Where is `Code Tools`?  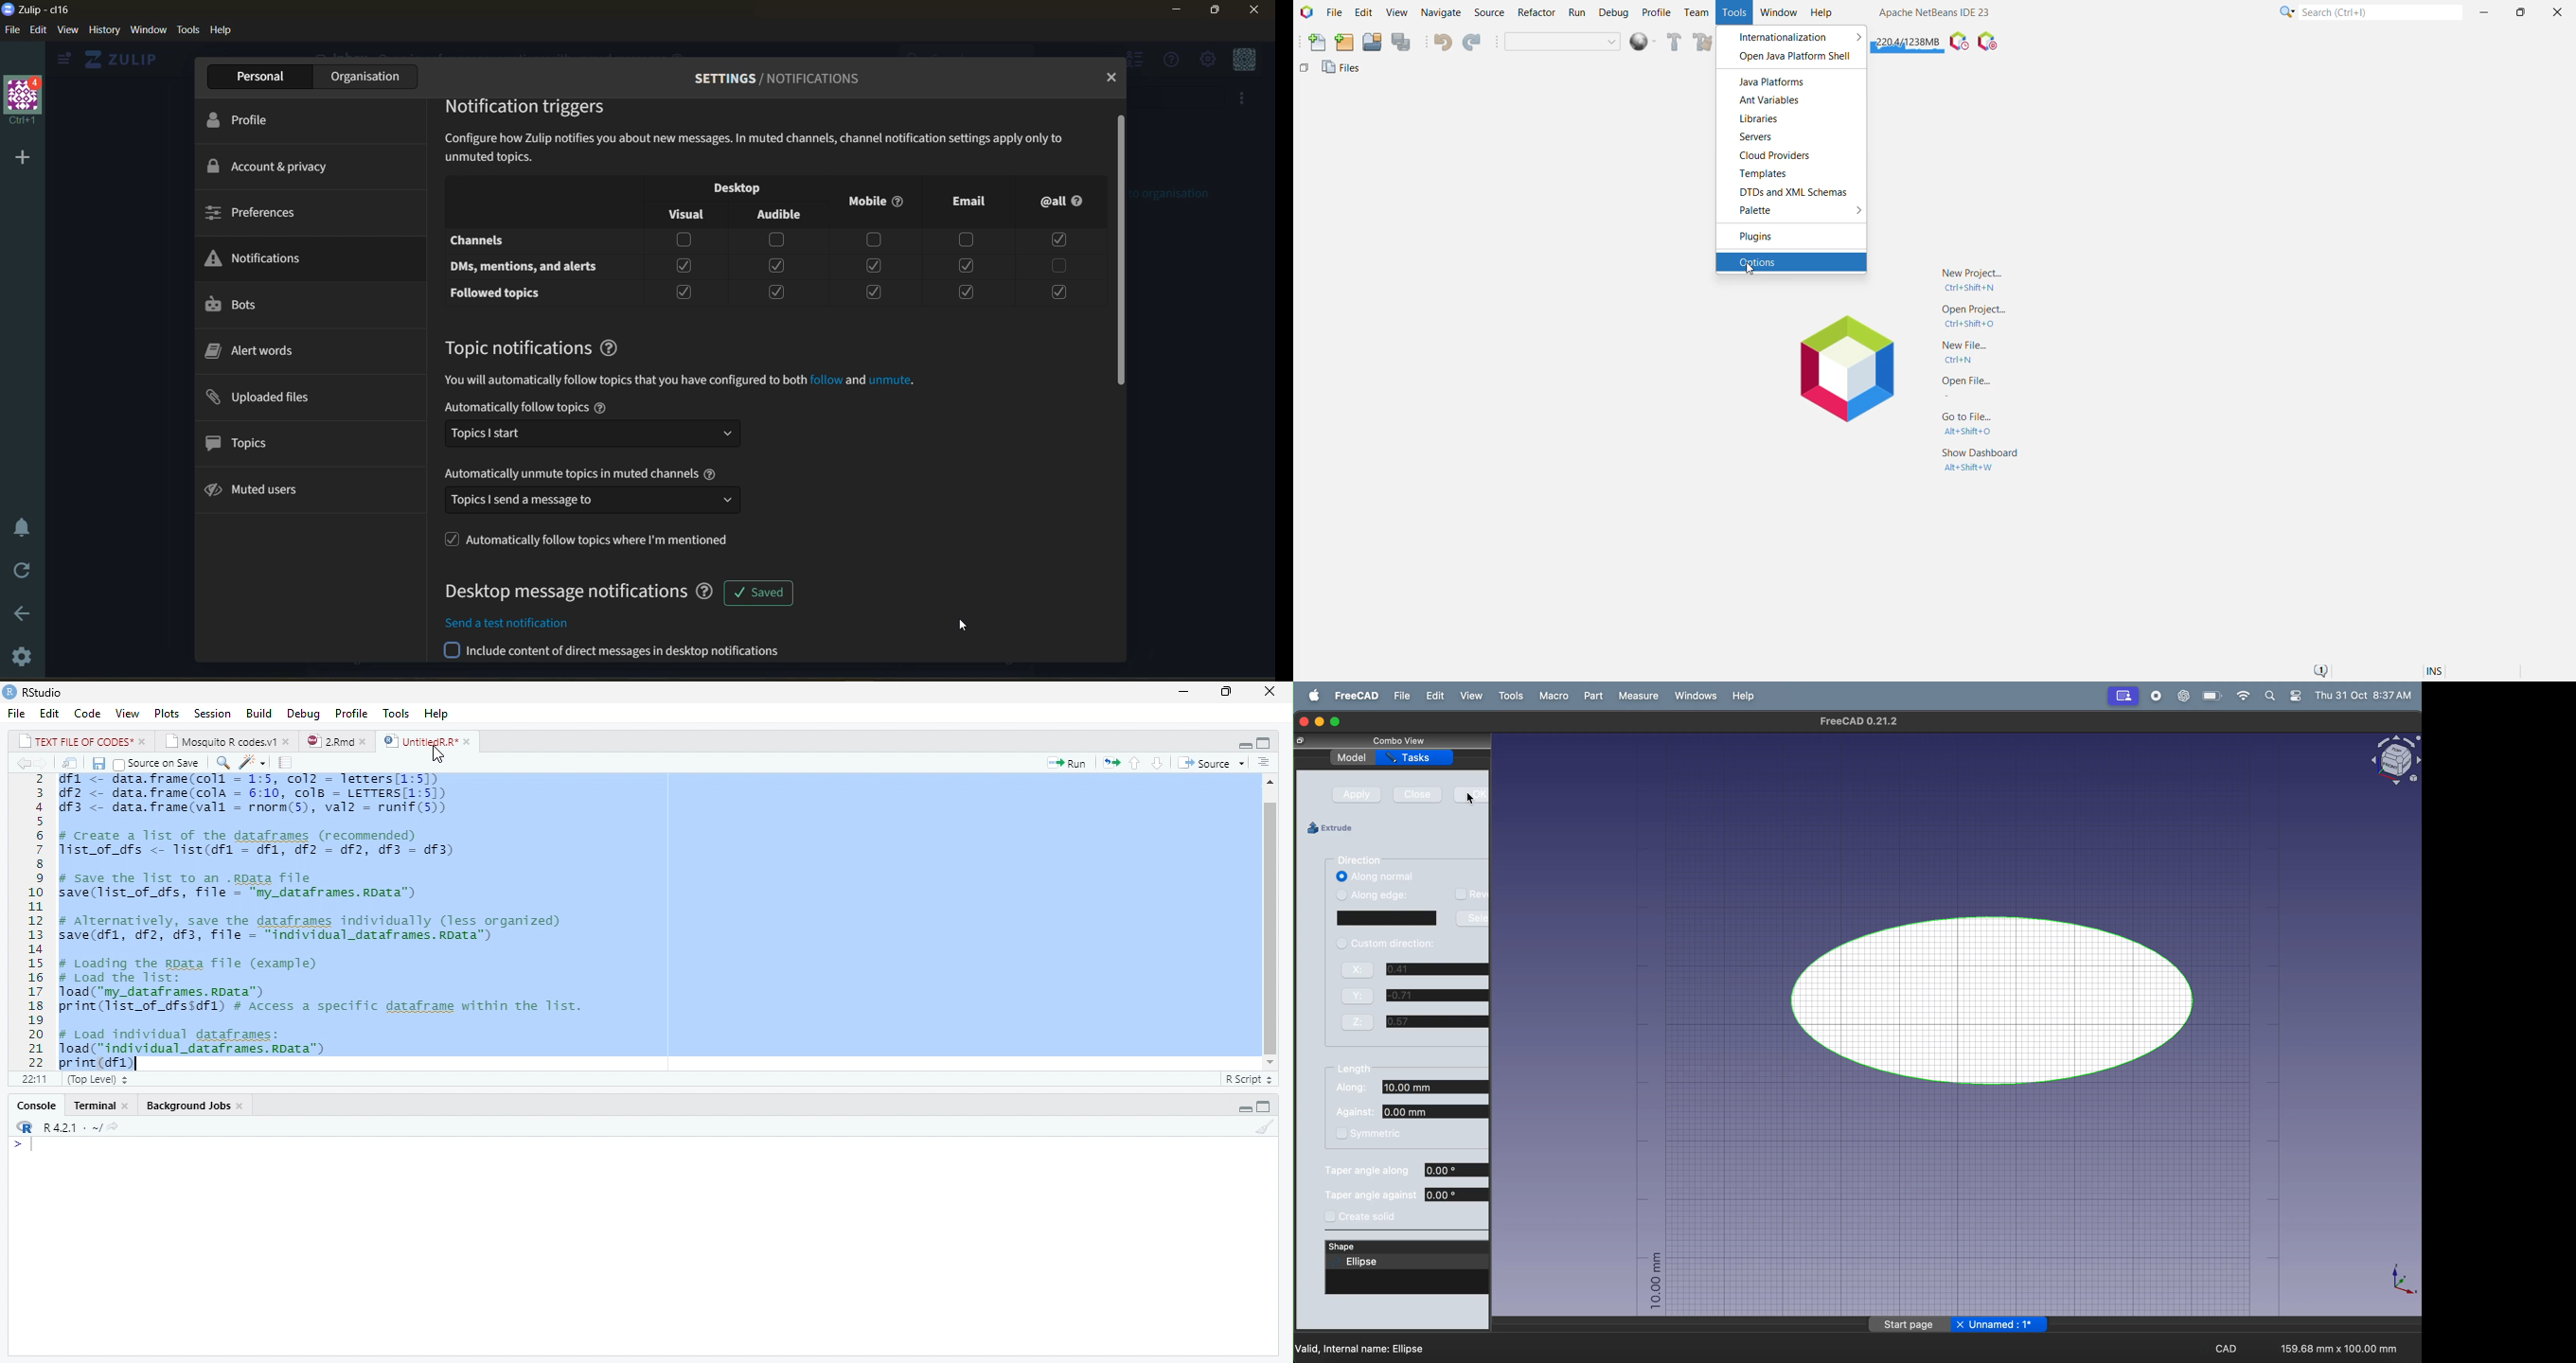 Code Tools is located at coordinates (254, 764).